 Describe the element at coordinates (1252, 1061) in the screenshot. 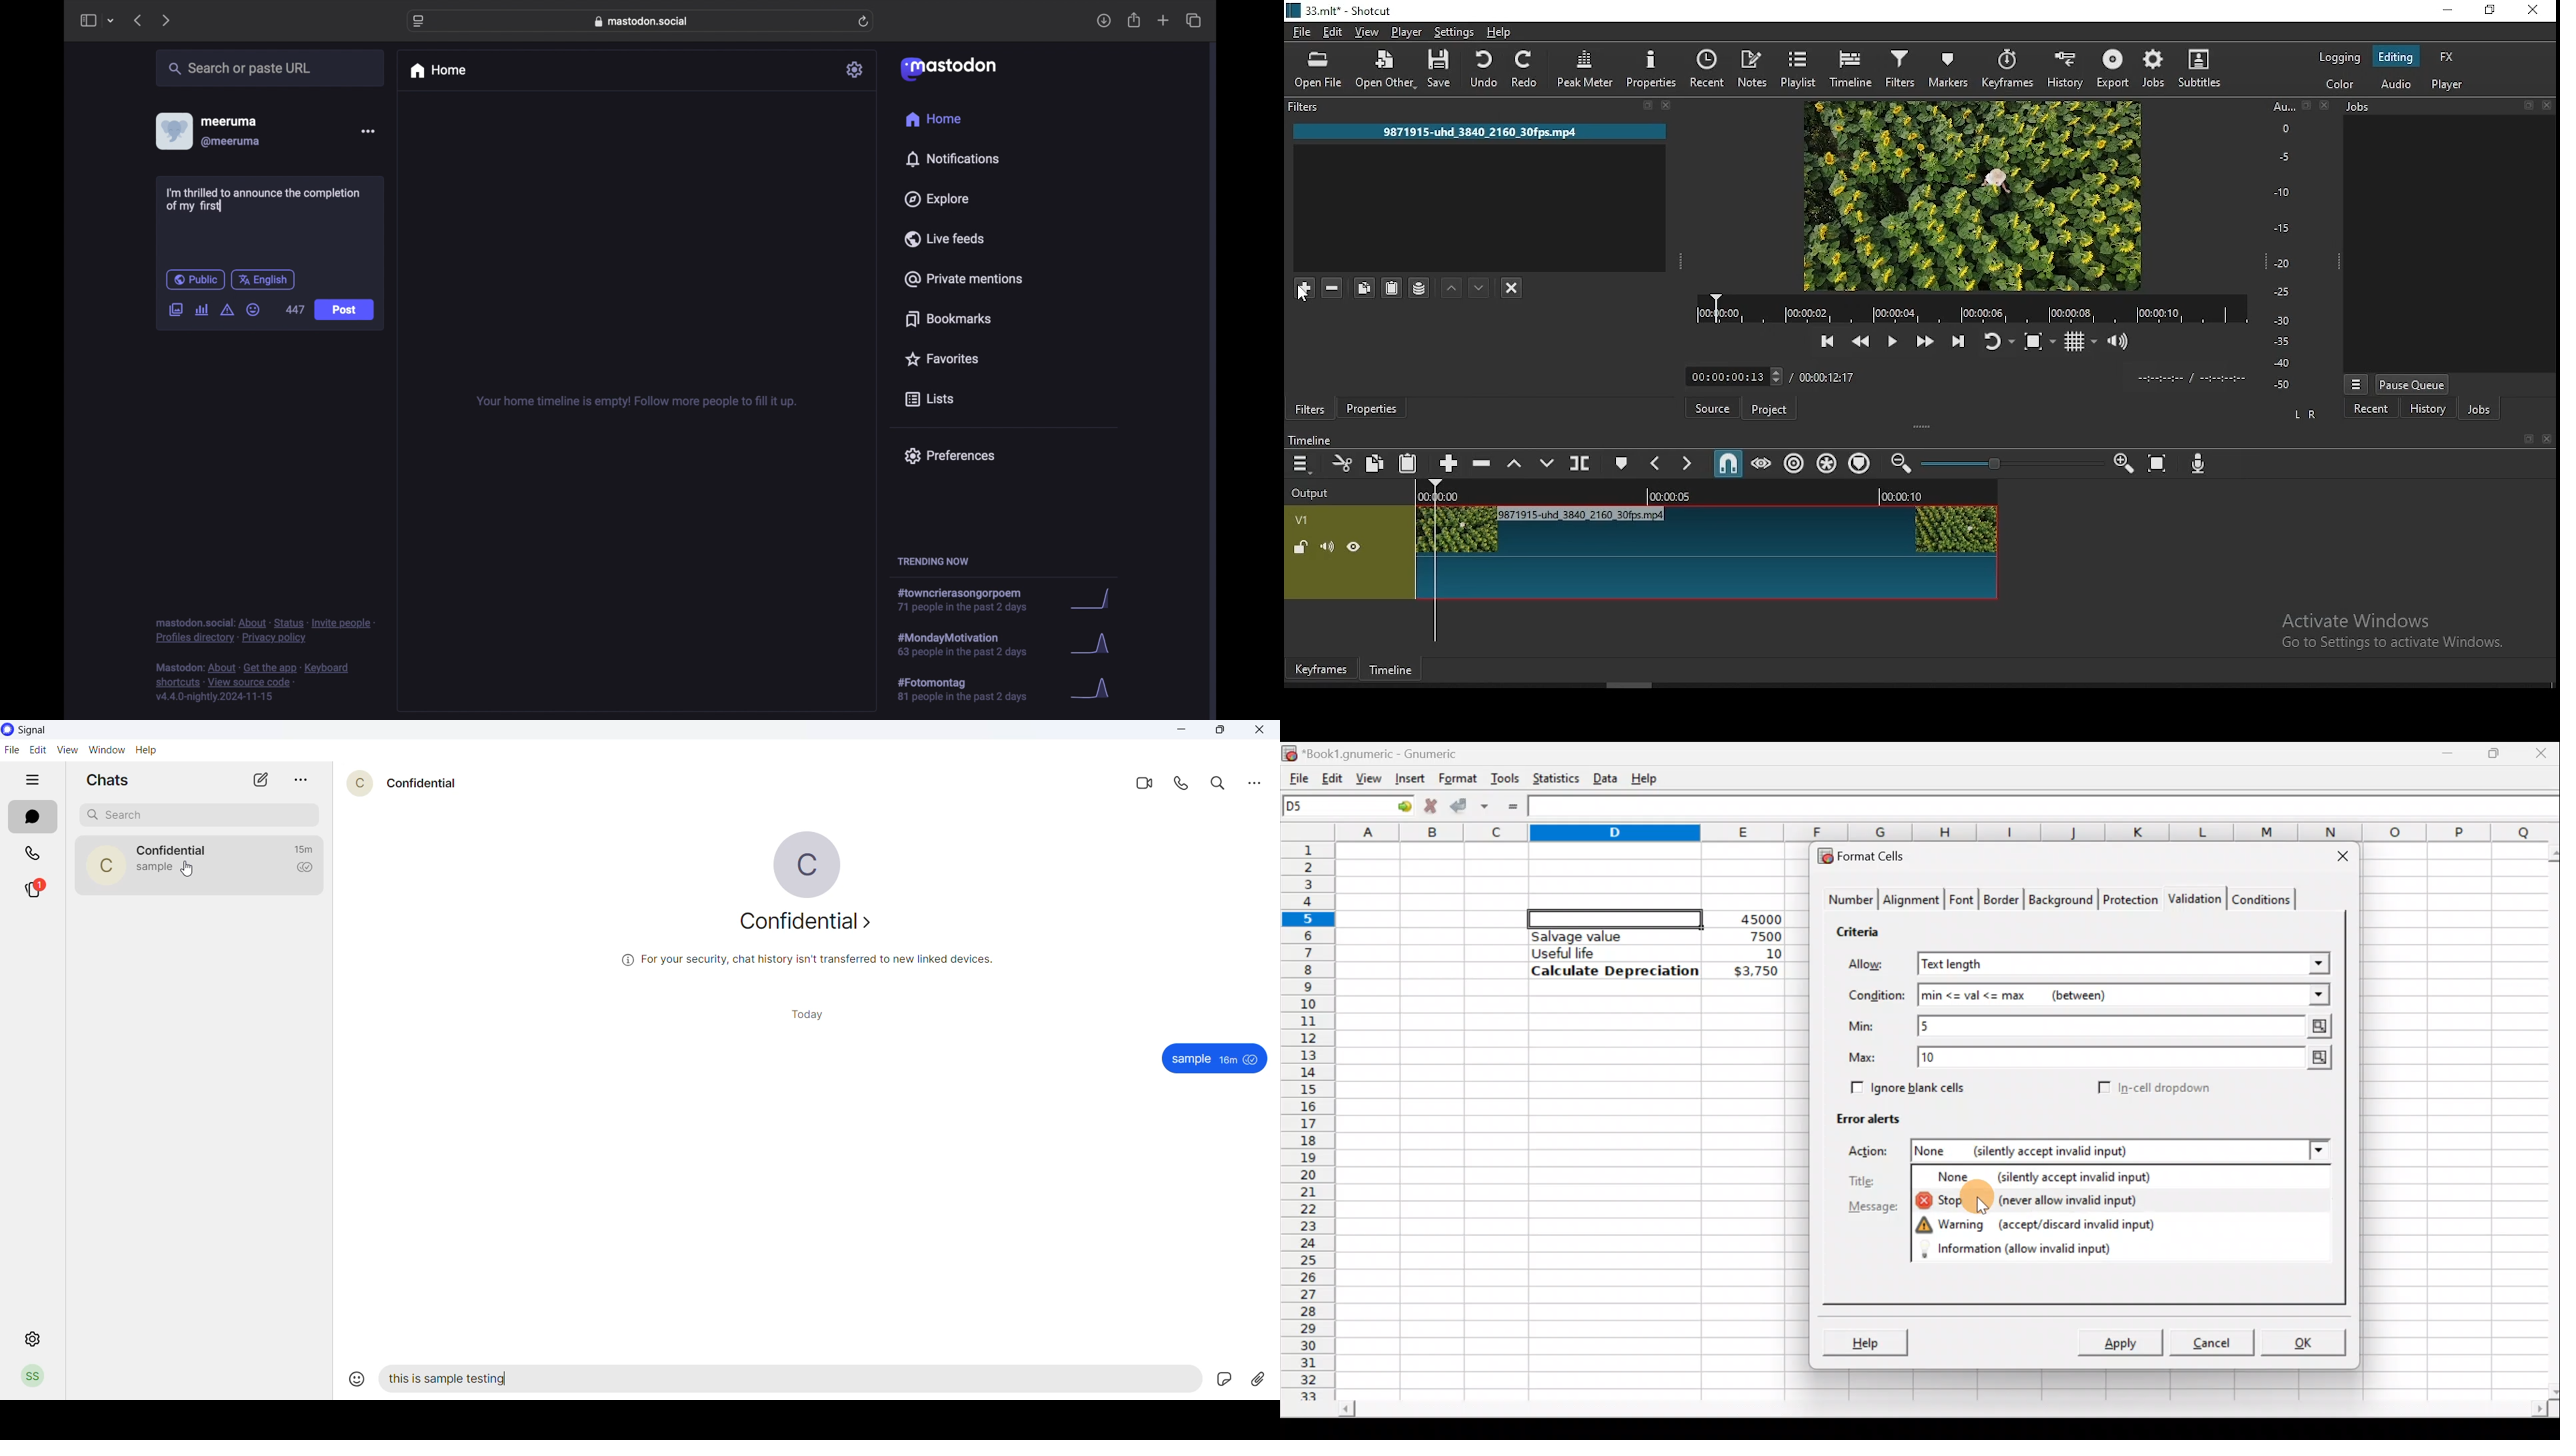

I see `seen` at that location.